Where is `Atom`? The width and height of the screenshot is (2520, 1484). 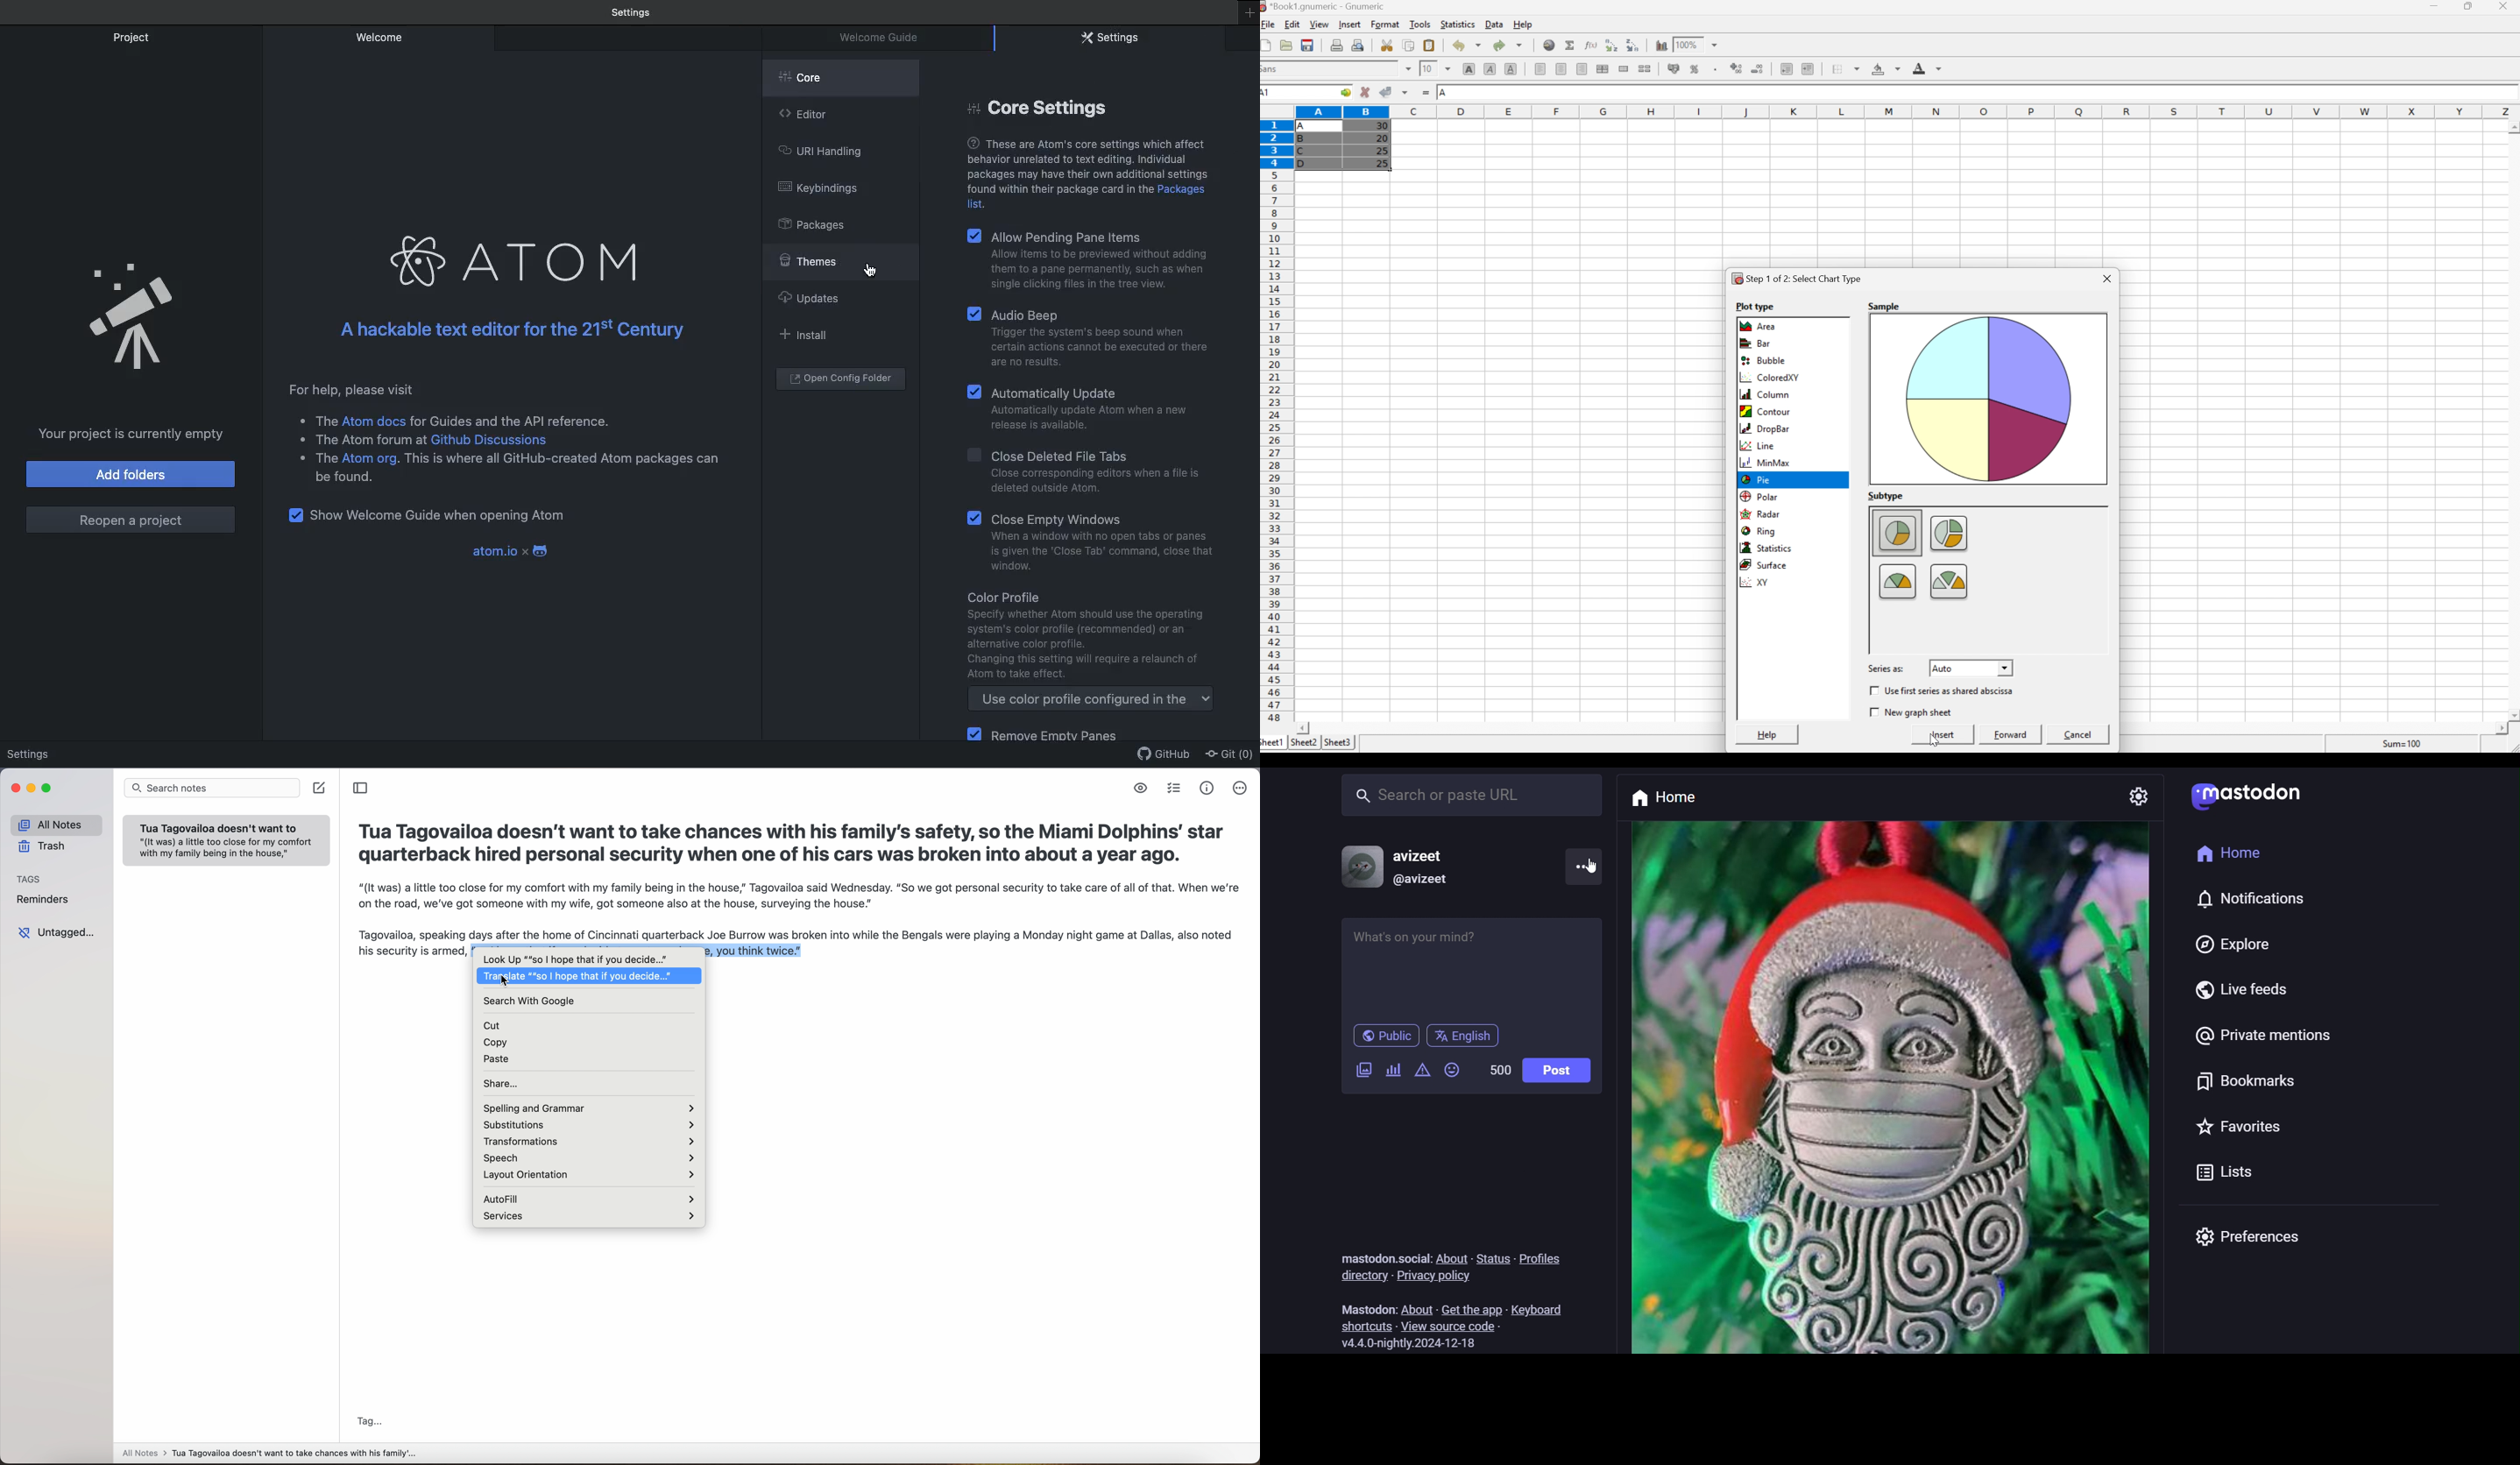 Atom is located at coordinates (556, 260).